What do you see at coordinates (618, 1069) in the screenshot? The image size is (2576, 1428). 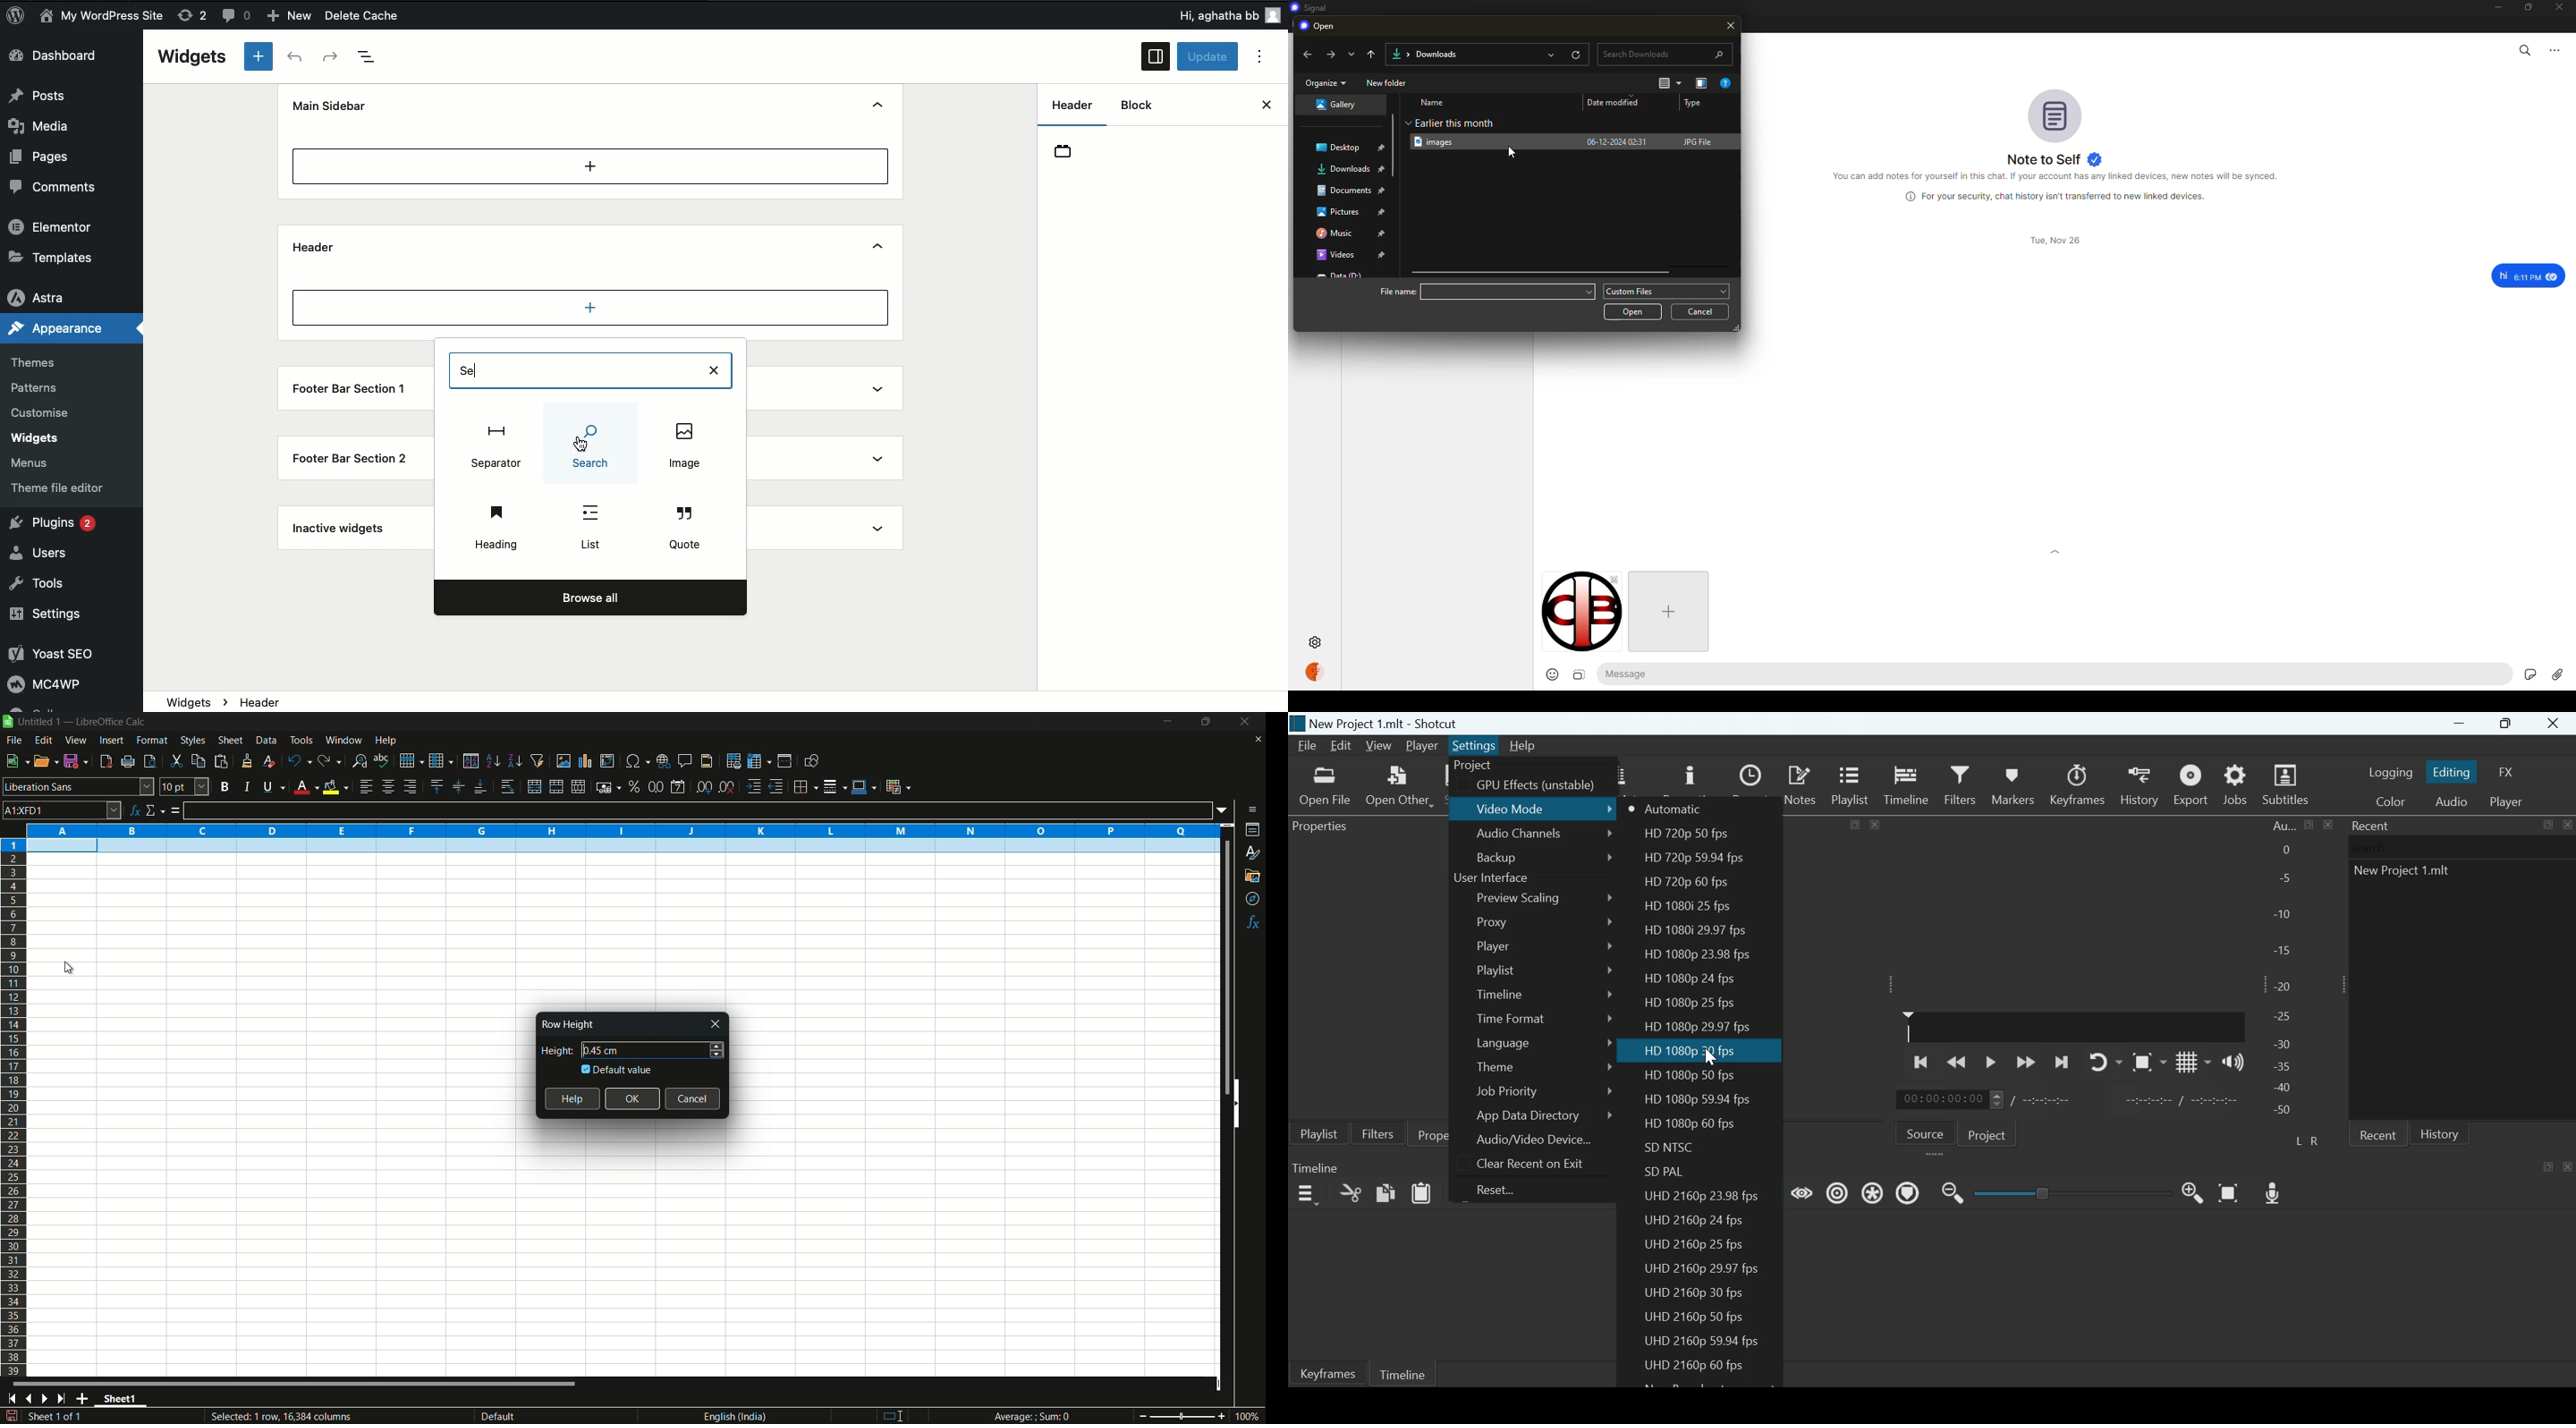 I see `default value` at bounding box center [618, 1069].